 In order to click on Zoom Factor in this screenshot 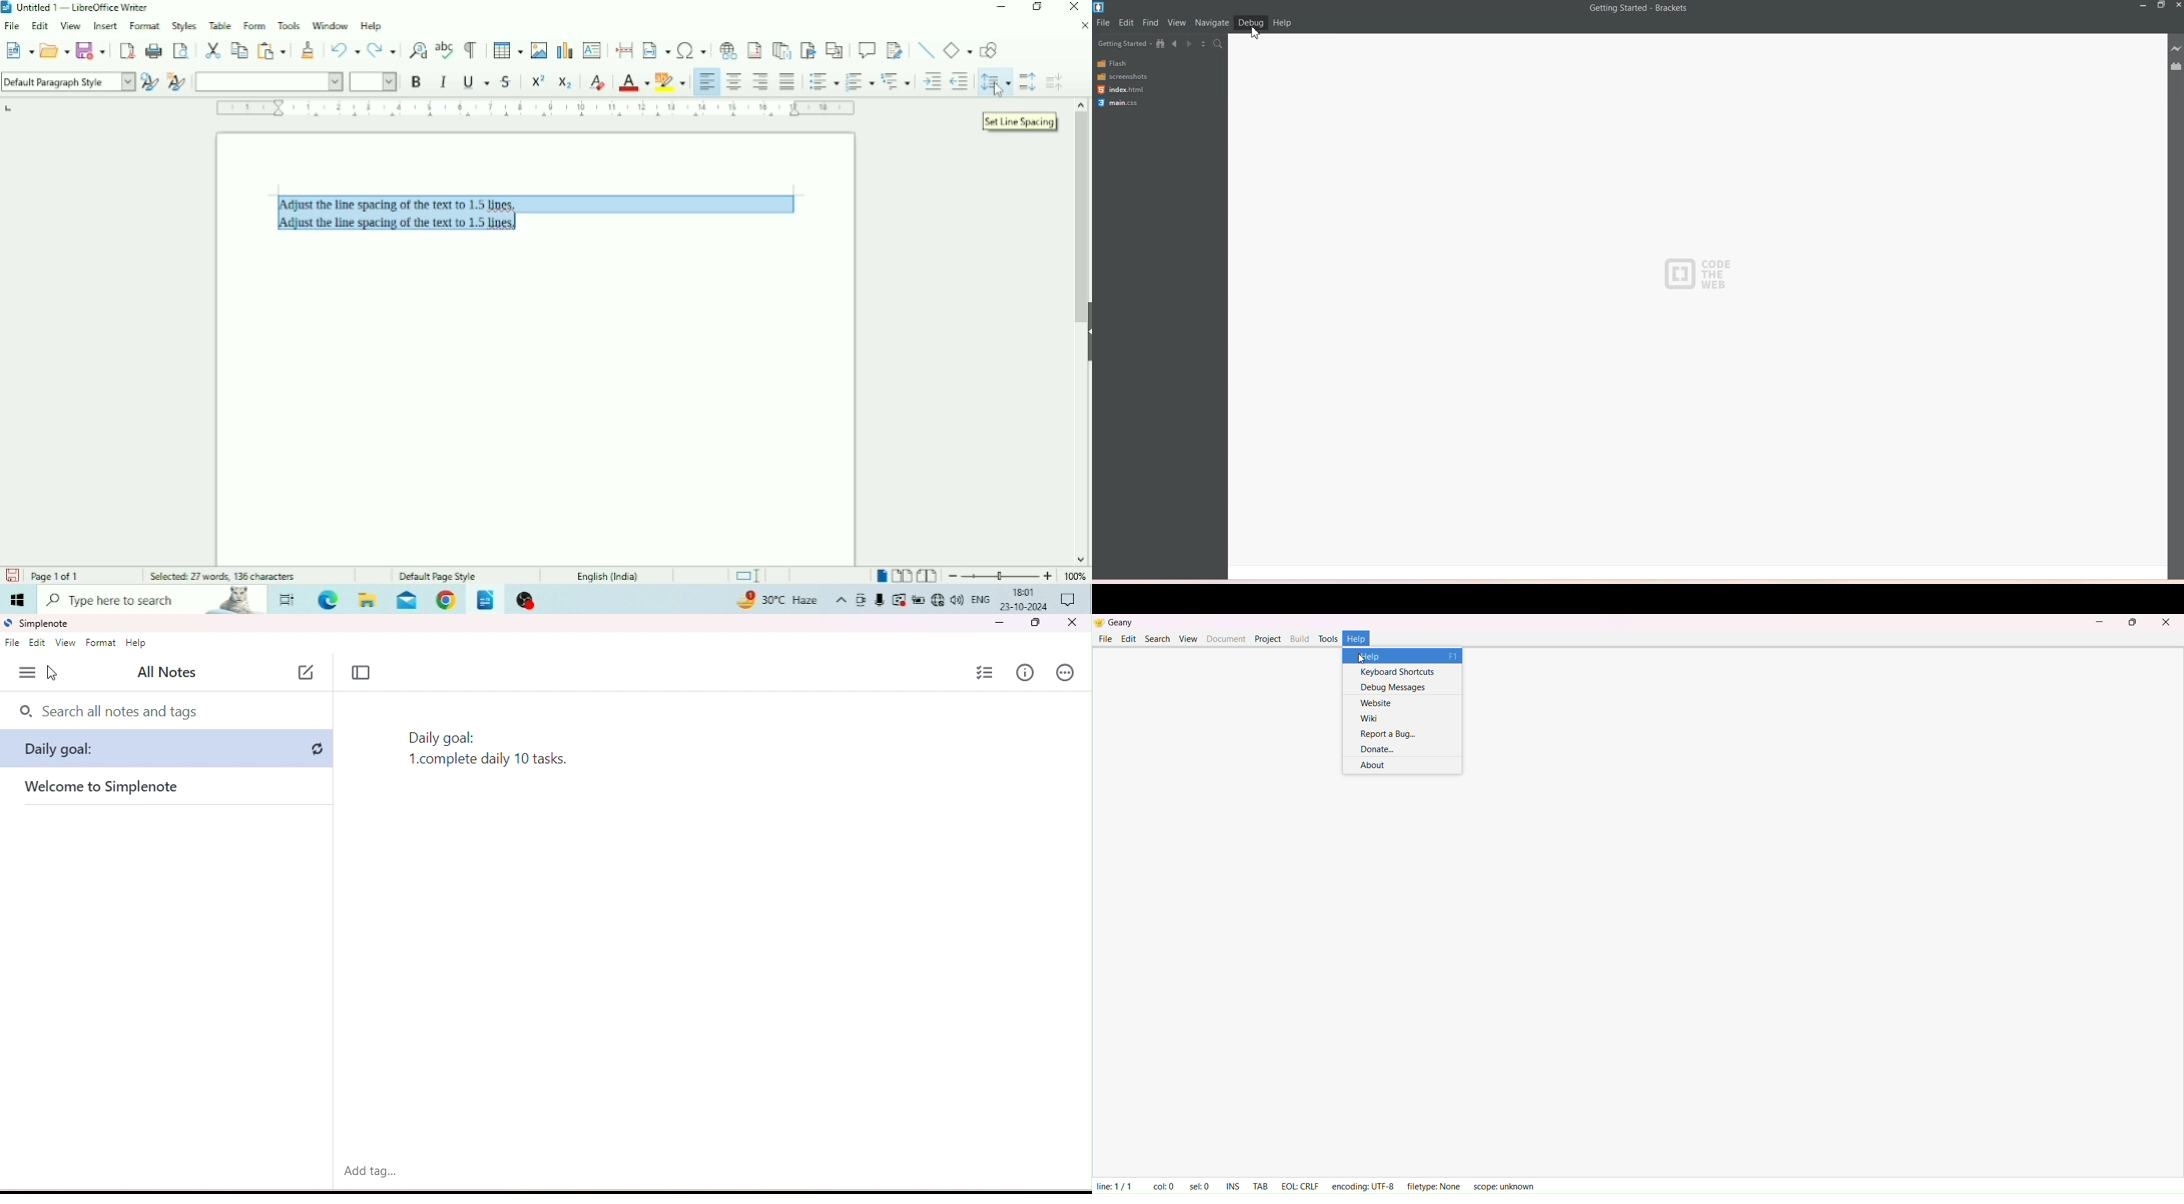, I will do `click(1077, 576)`.